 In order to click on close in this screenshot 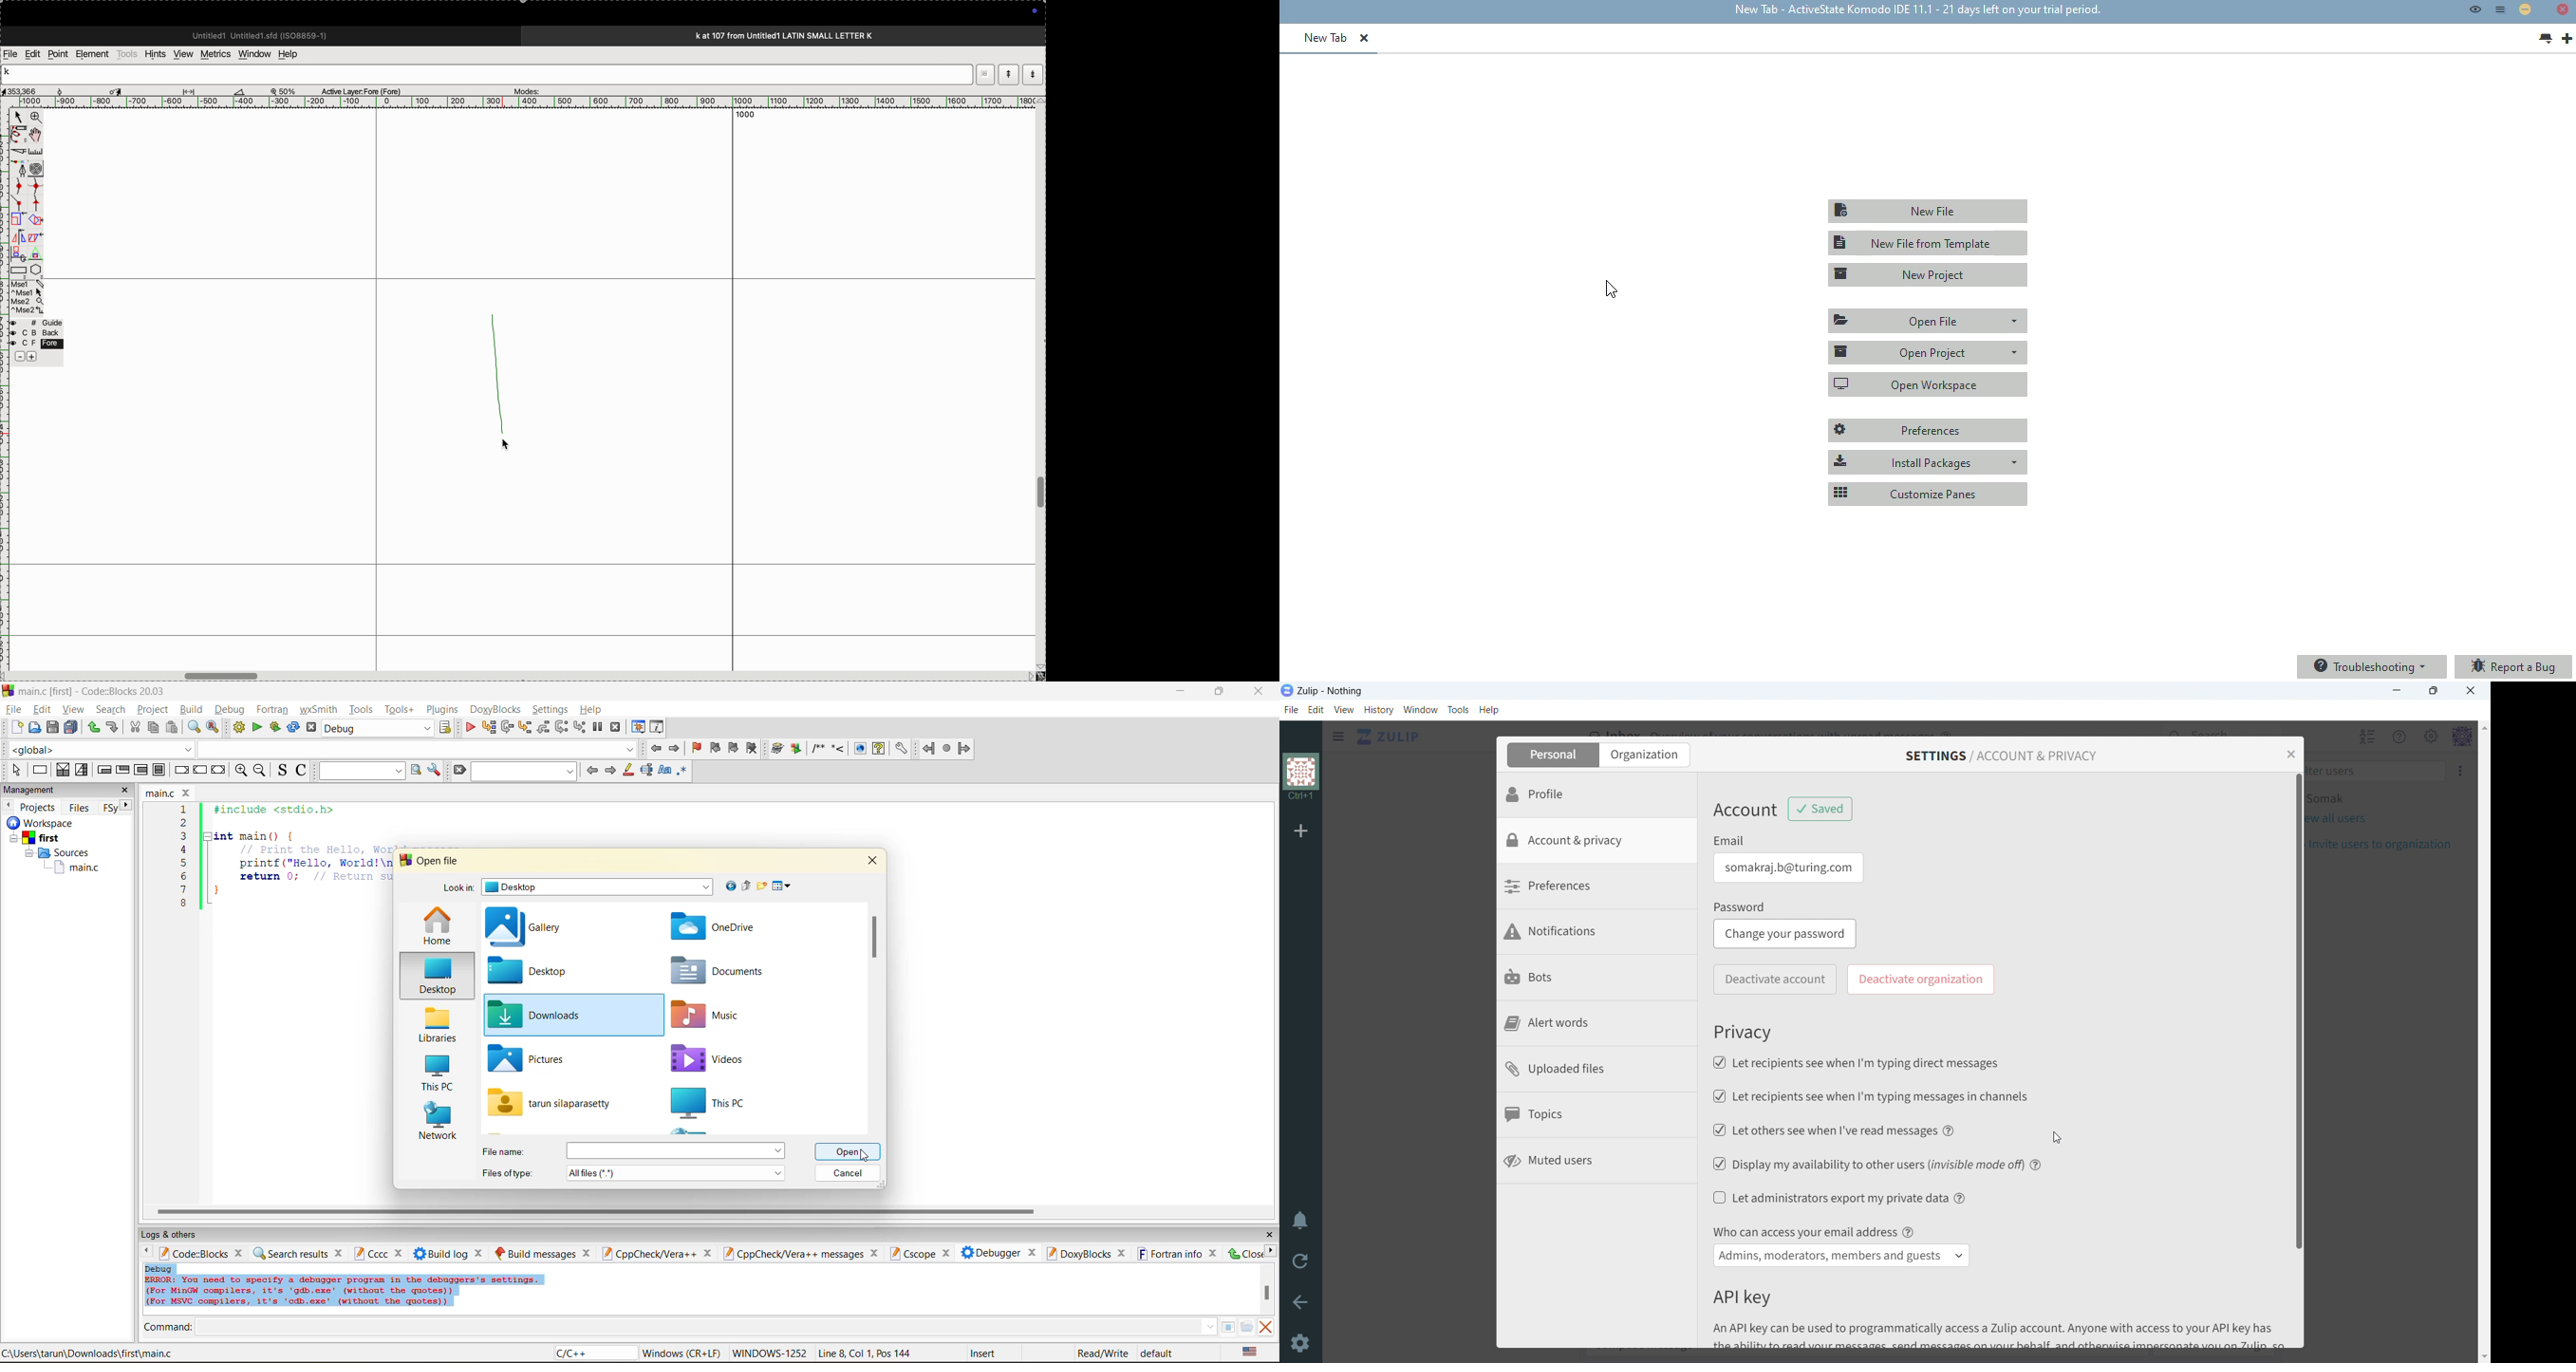, I will do `click(401, 1254)`.